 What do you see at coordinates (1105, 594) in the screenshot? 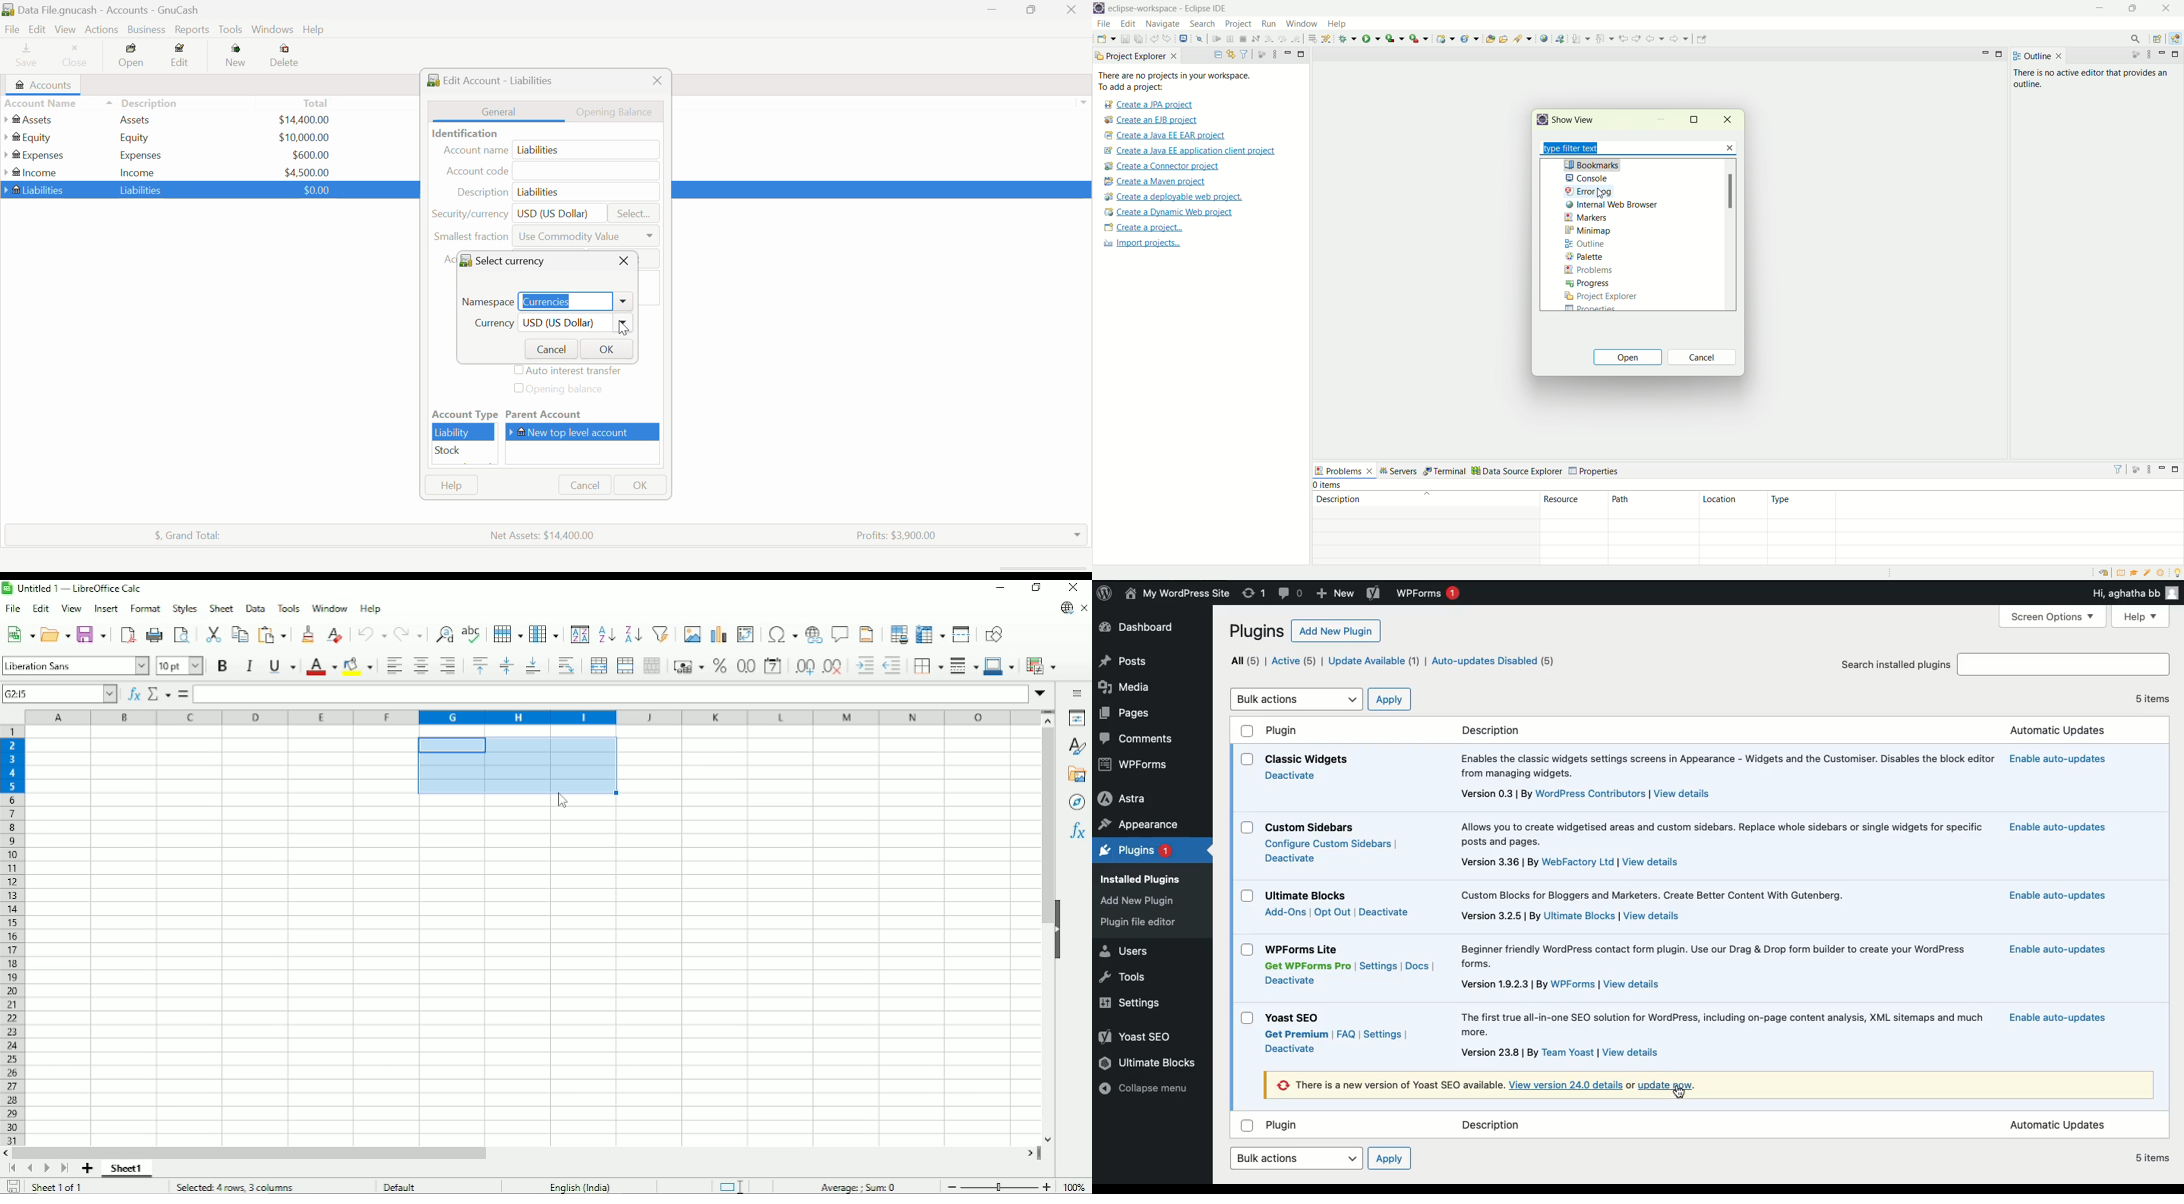
I see `Logo` at bounding box center [1105, 594].